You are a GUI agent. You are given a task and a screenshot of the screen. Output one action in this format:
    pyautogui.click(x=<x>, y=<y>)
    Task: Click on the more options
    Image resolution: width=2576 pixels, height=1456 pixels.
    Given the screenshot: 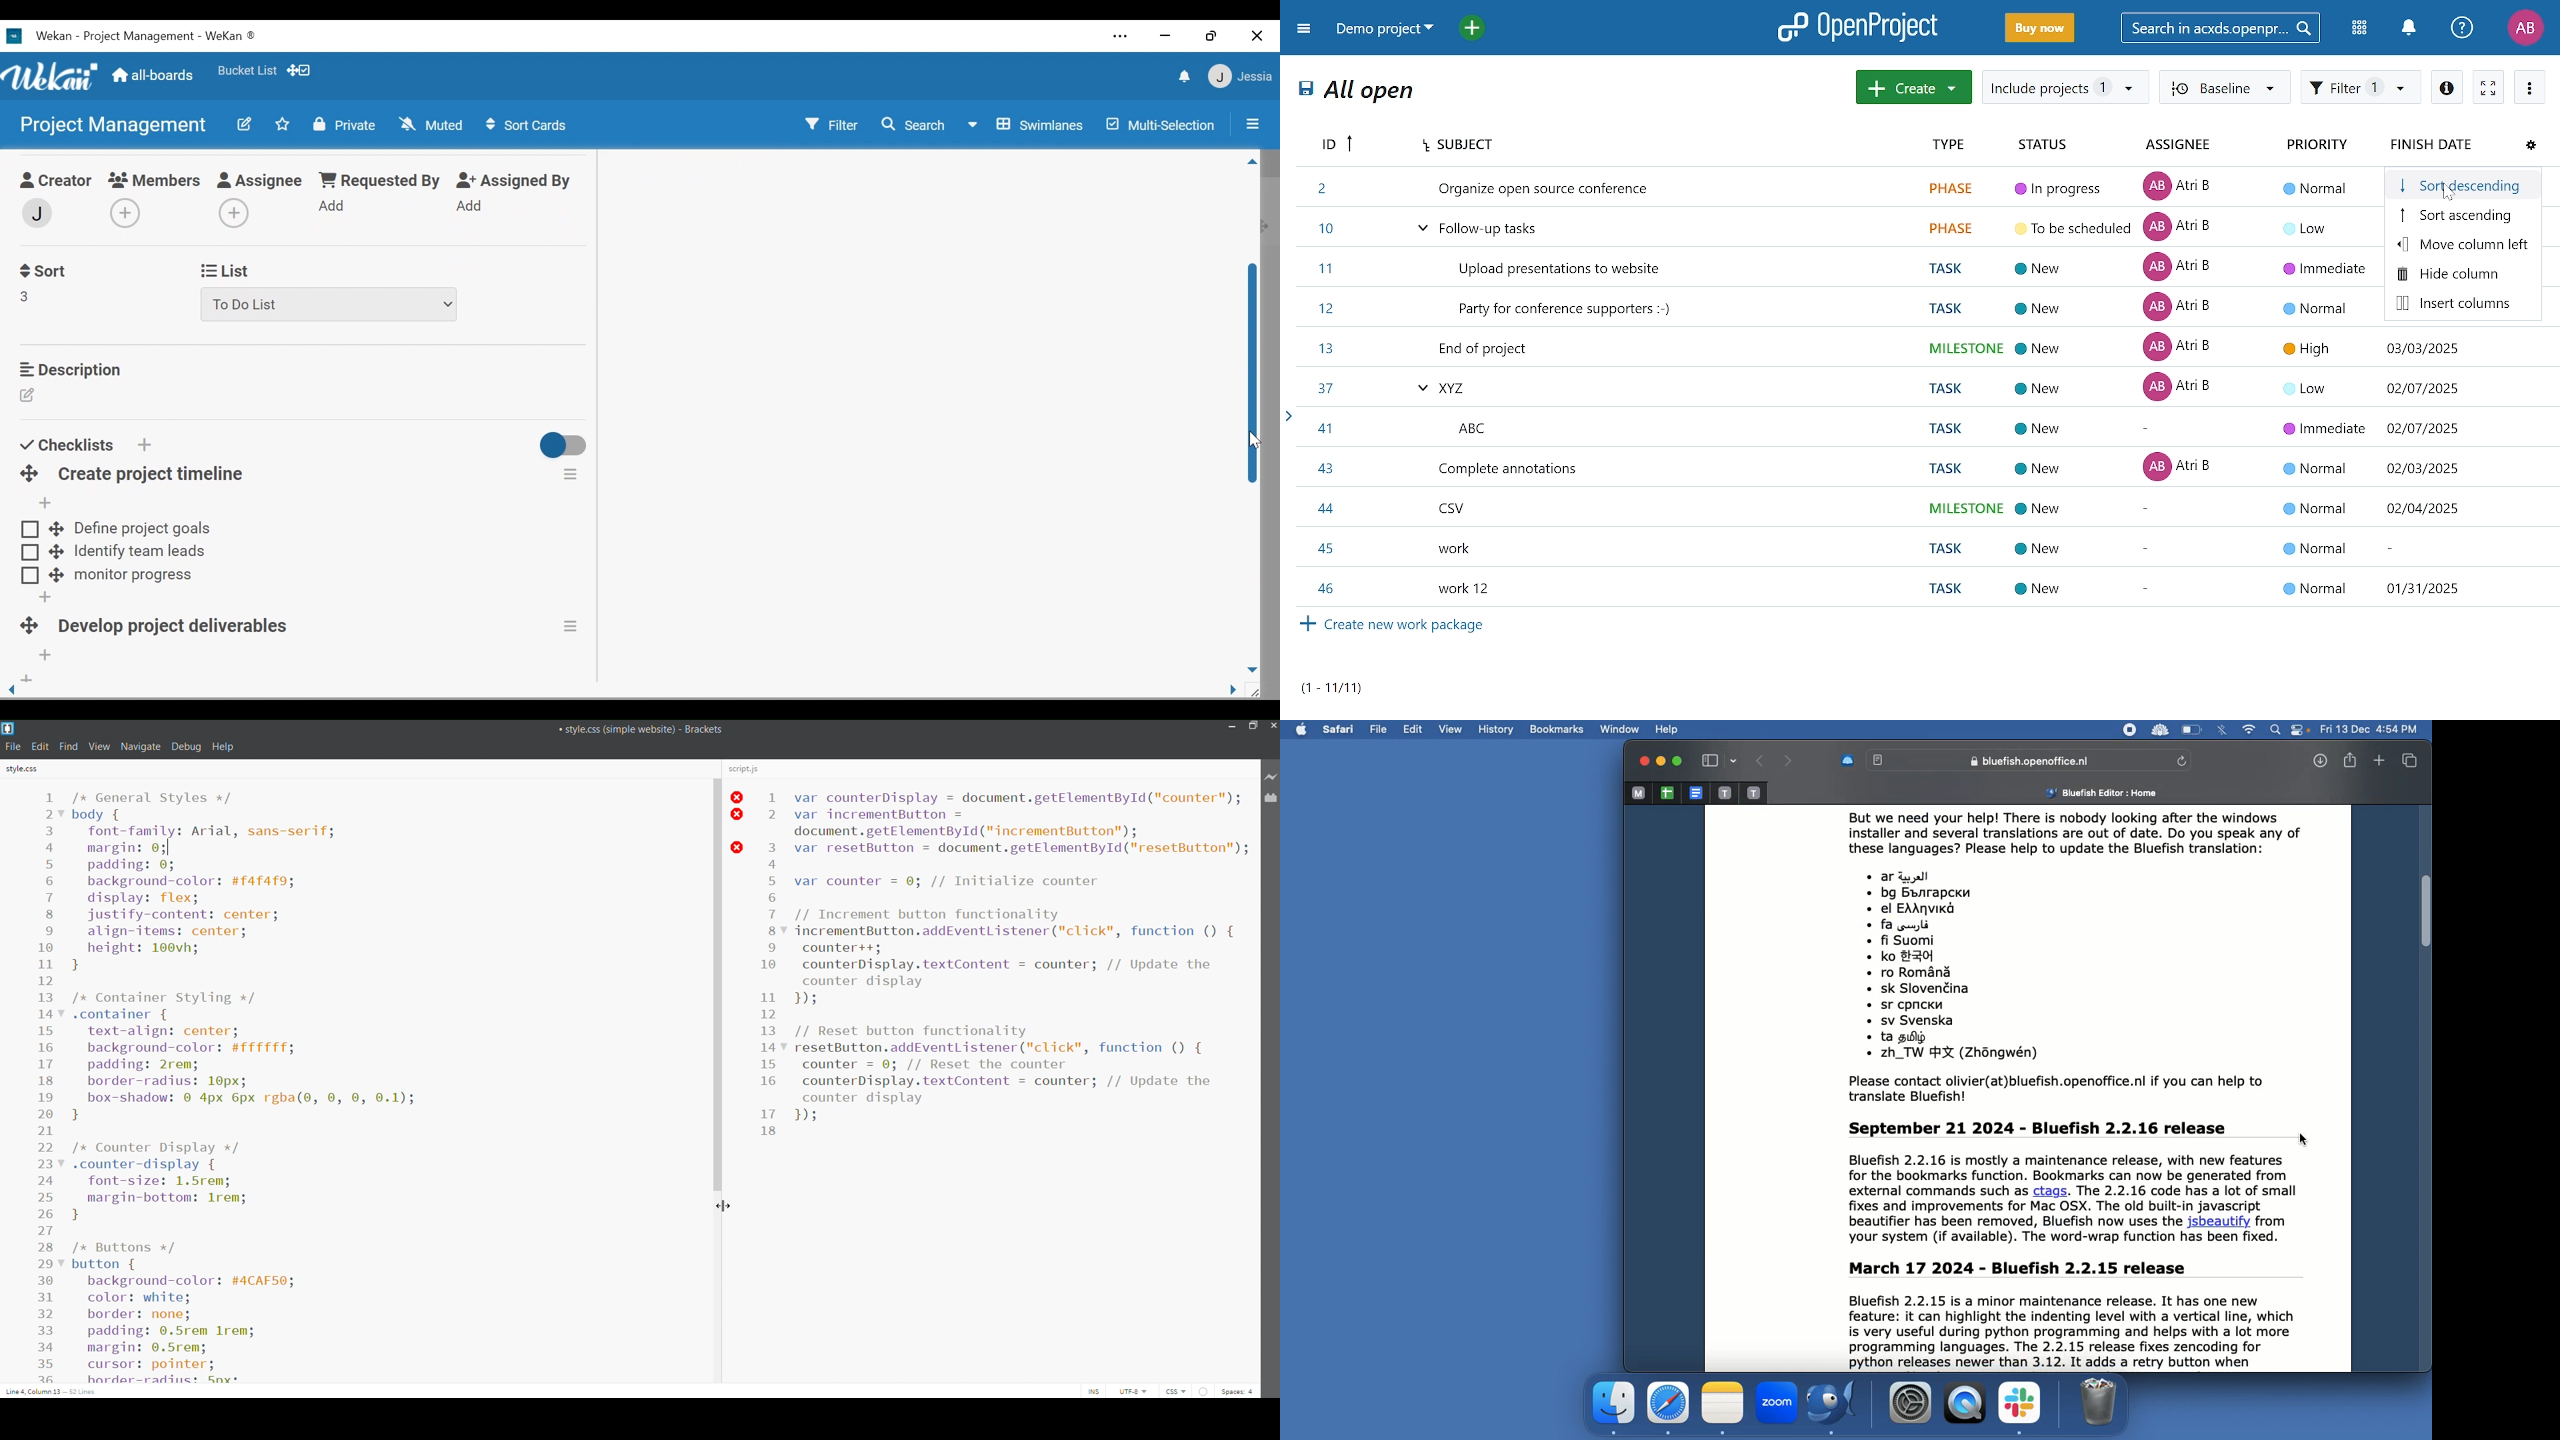 What is the action you would take?
    pyautogui.click(x=2530, y=87)
    